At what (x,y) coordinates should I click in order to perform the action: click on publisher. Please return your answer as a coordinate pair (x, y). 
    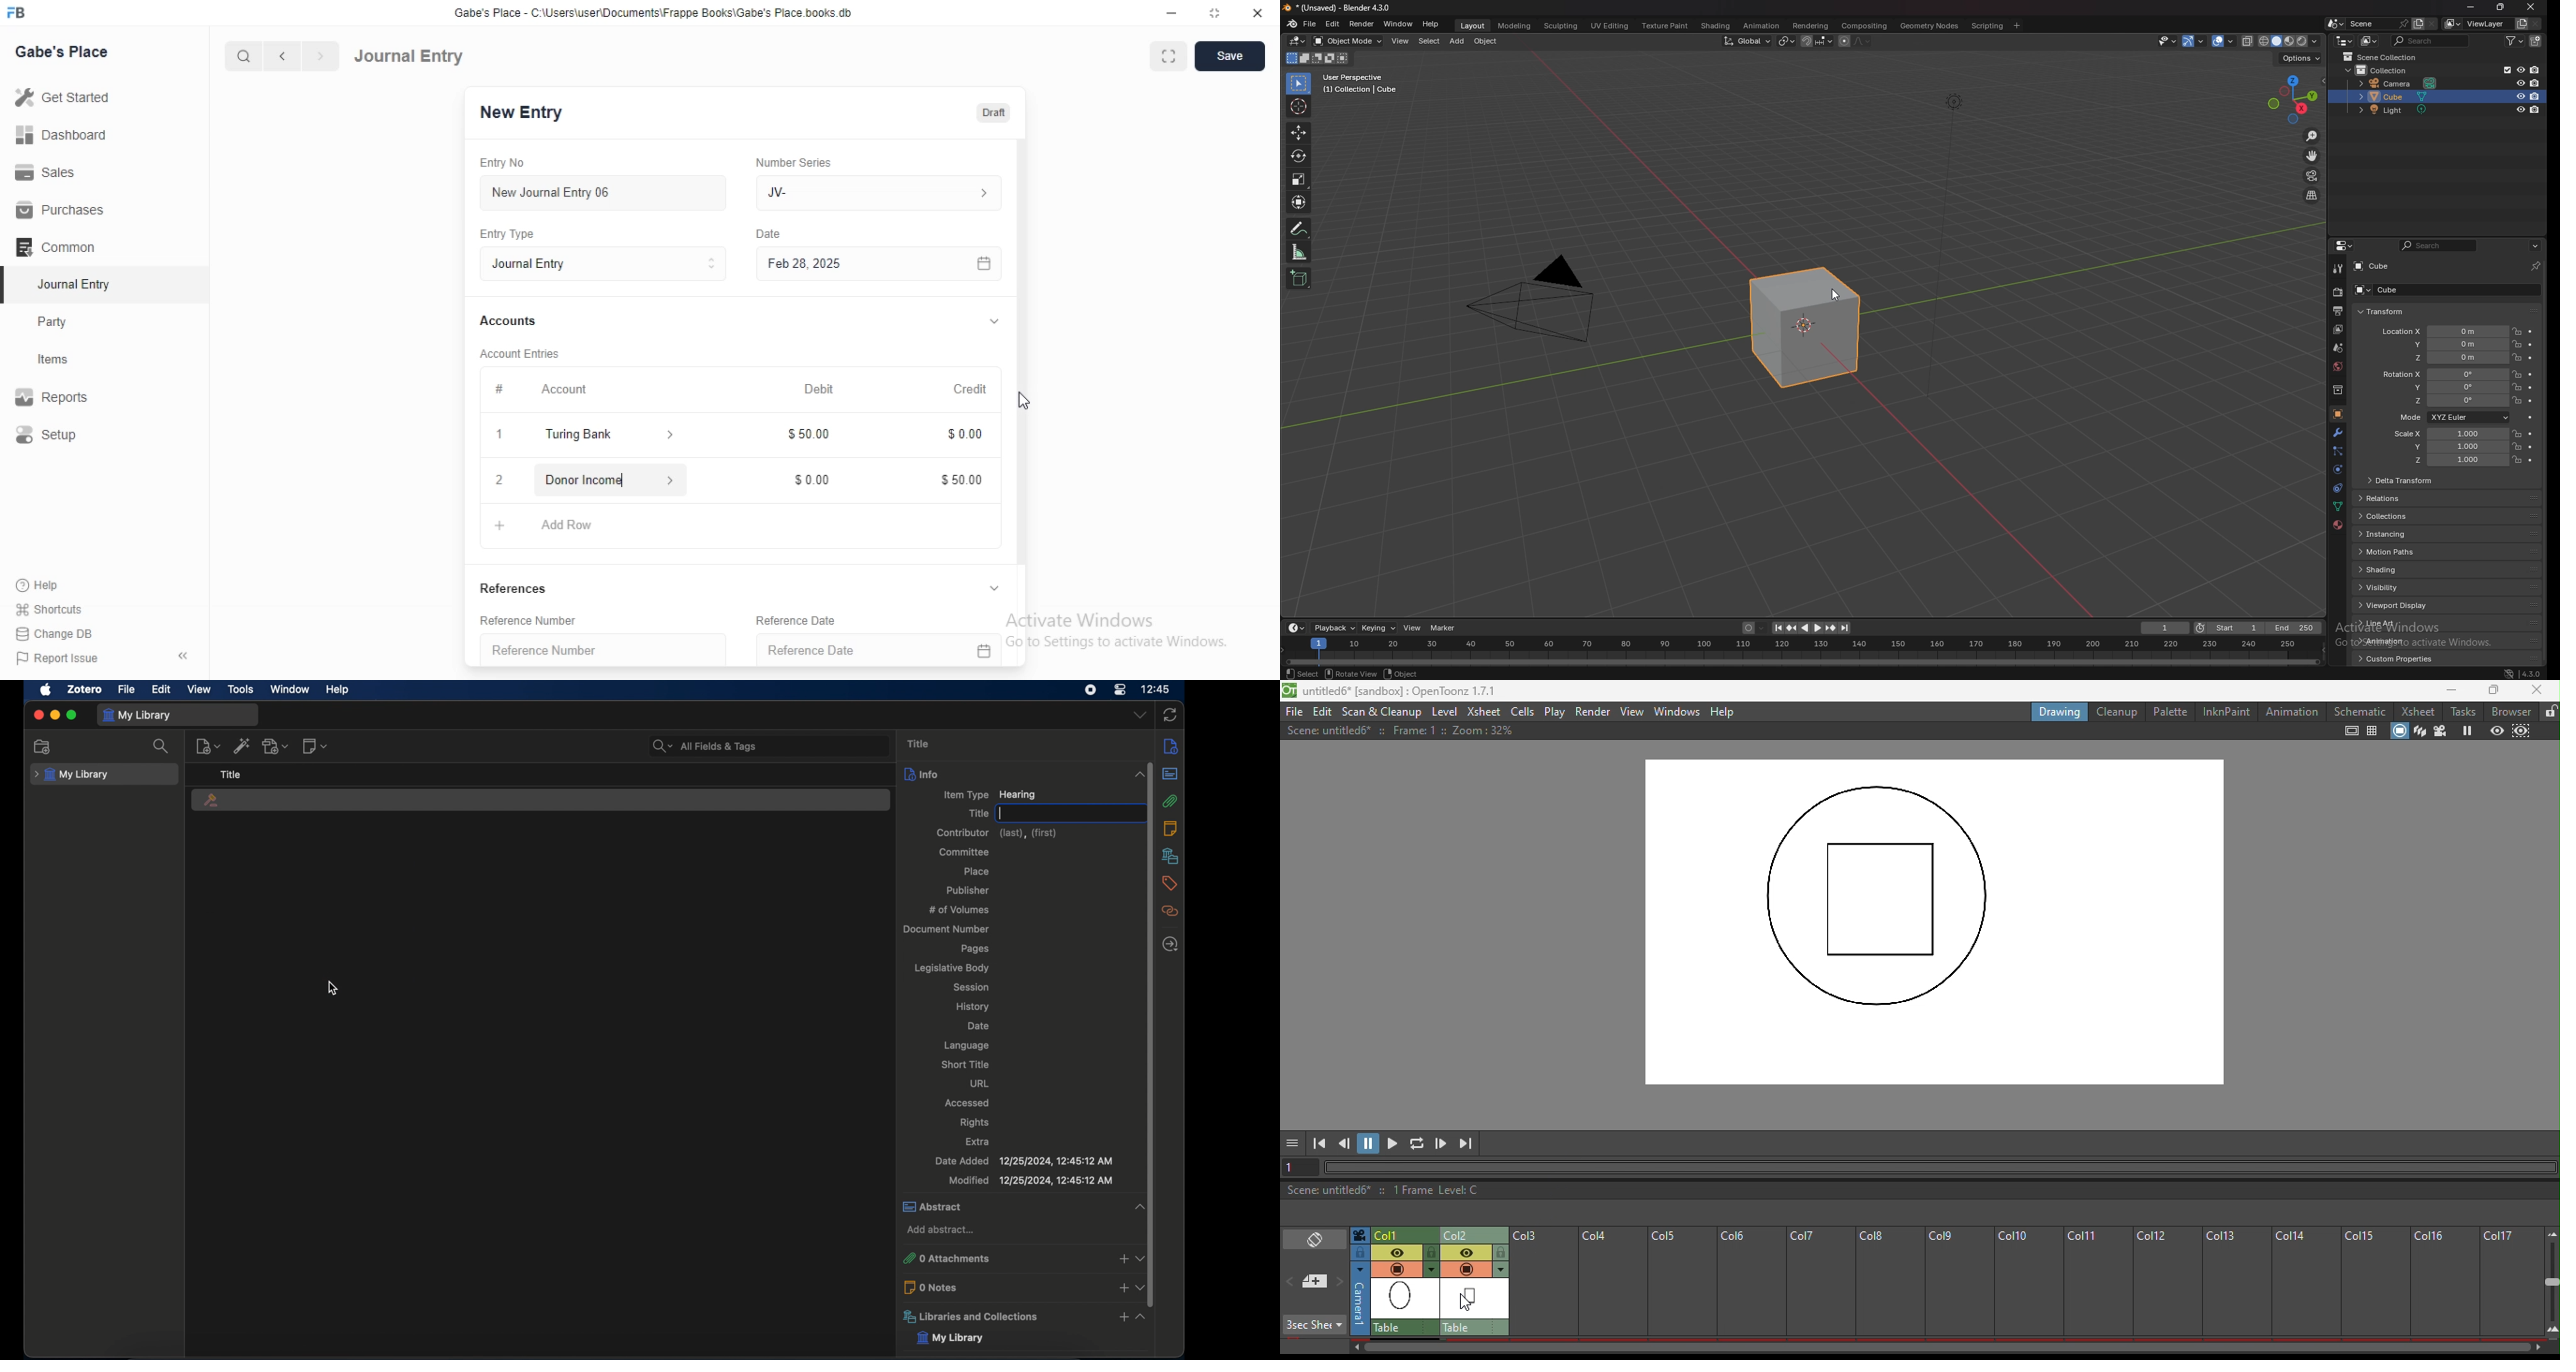
    Looking at the image, I should click on (970, 890).